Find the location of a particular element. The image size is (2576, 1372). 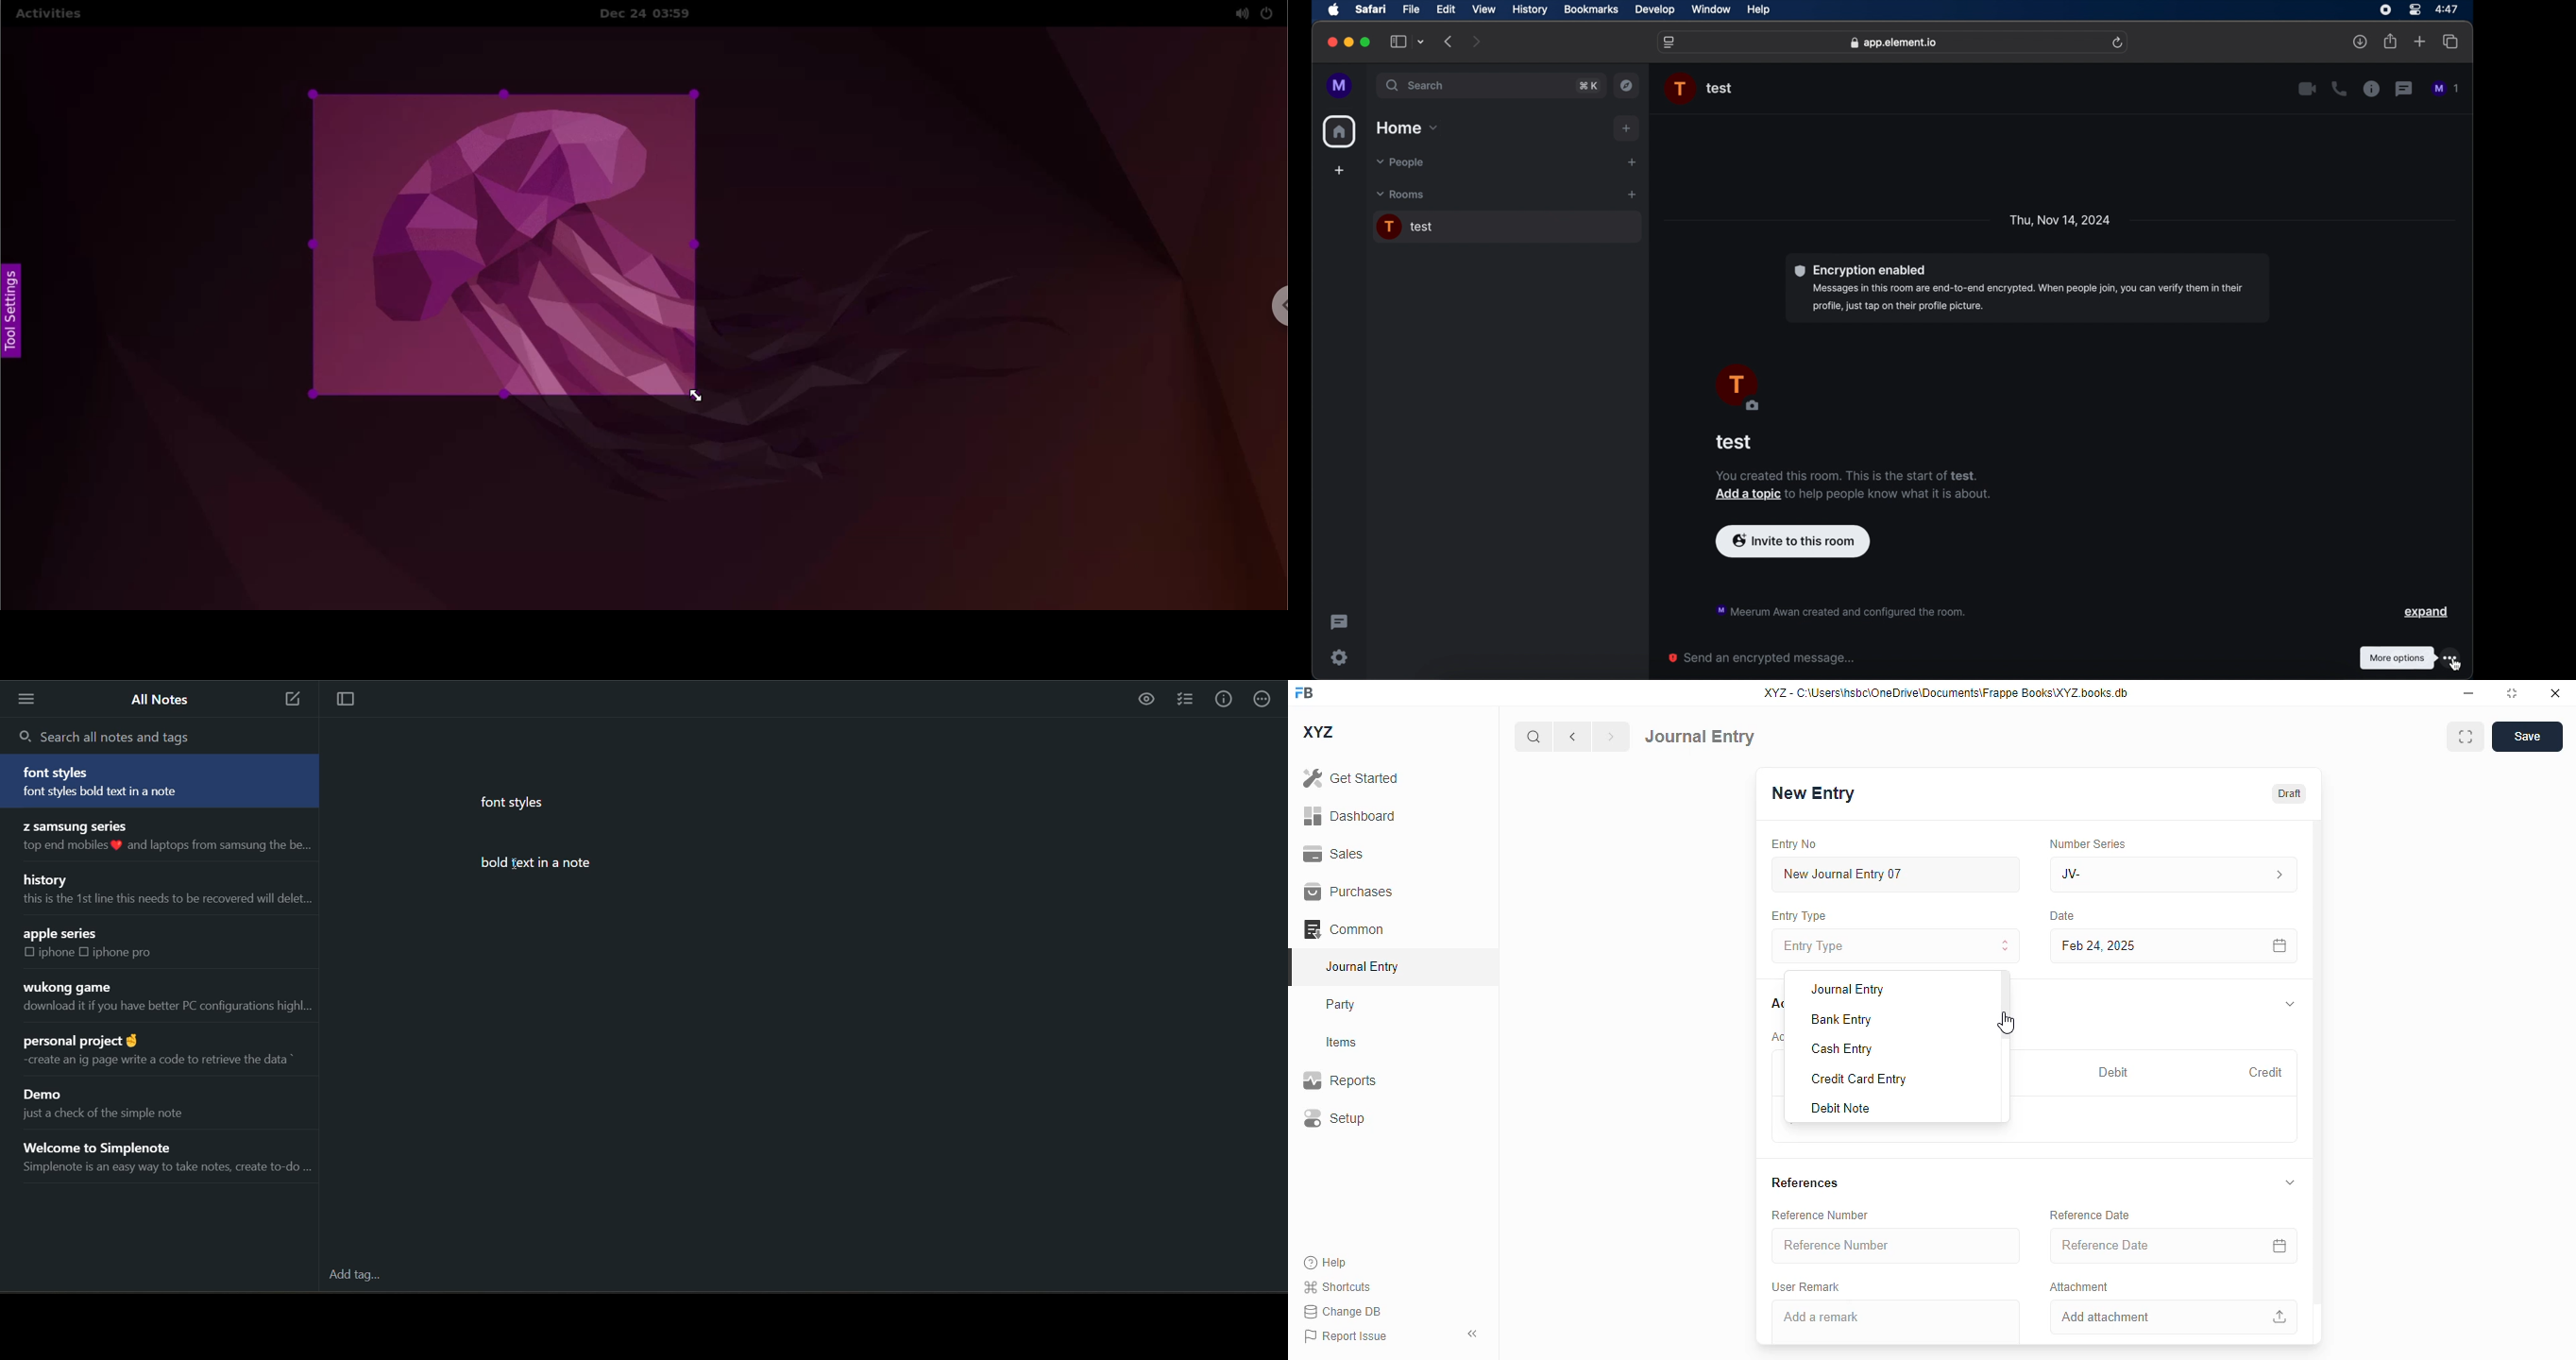

party is located at coordinates (1343, 1005).